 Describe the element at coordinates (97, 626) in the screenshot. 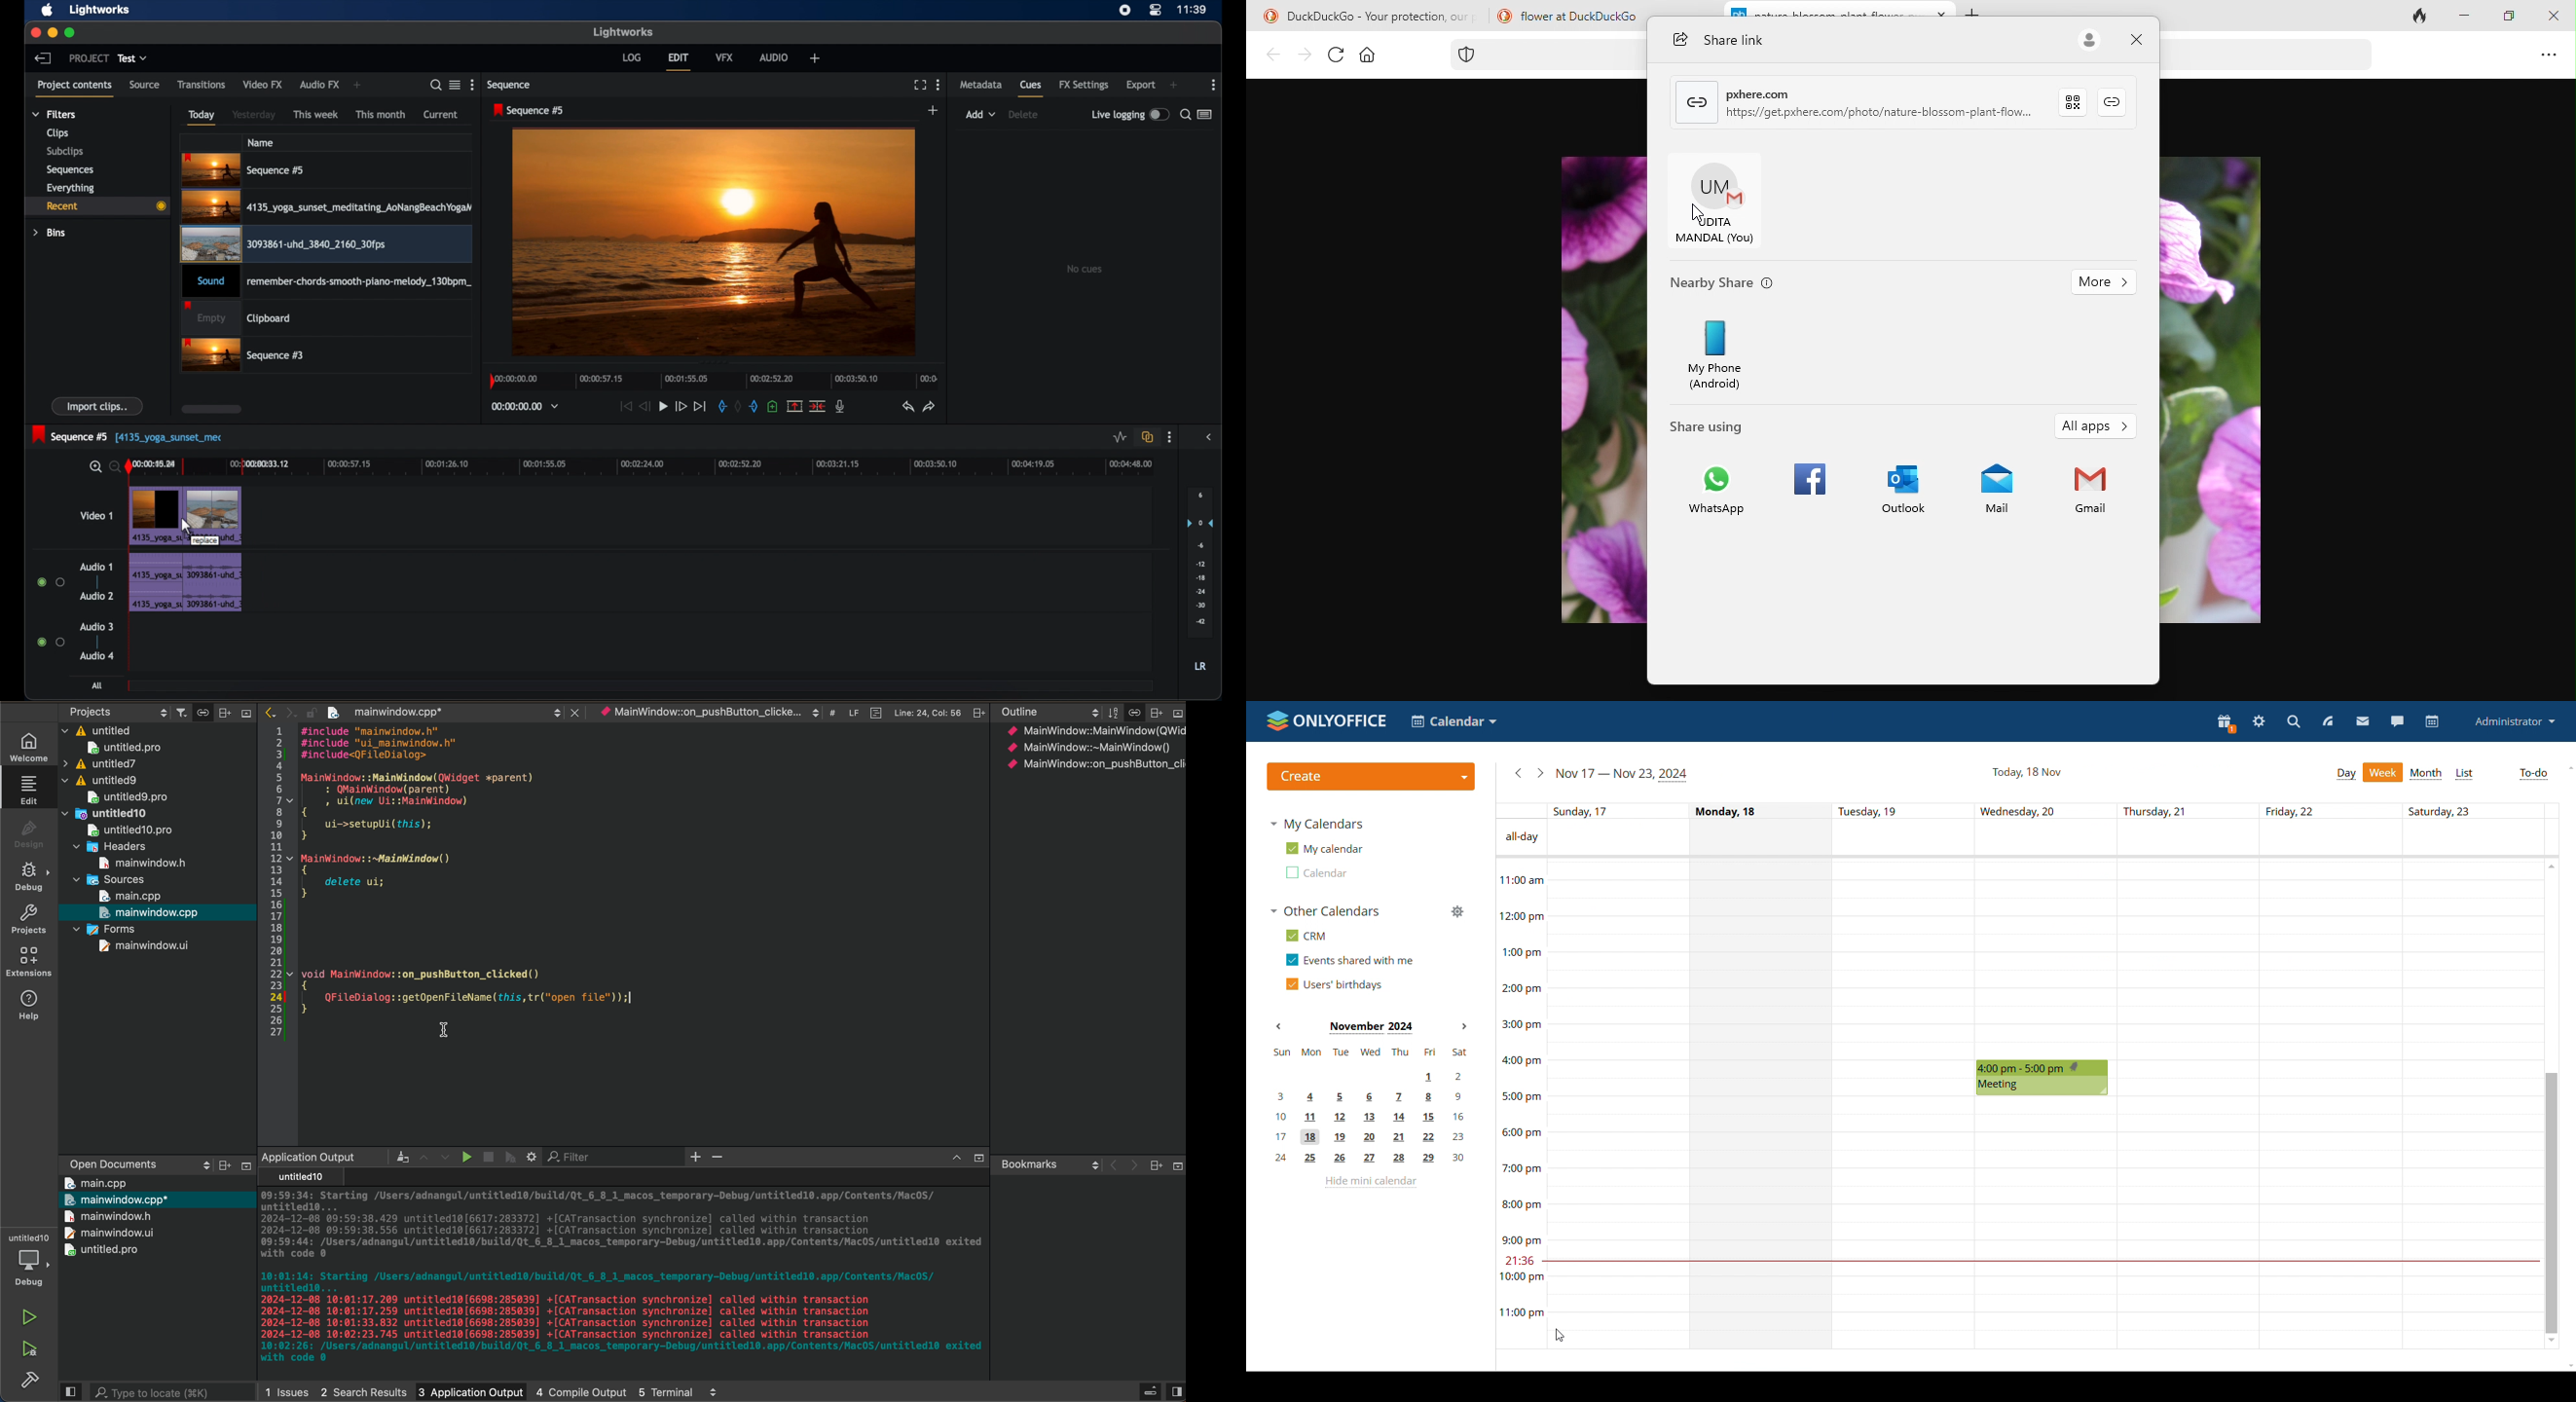

I see `audio 3` at that location.